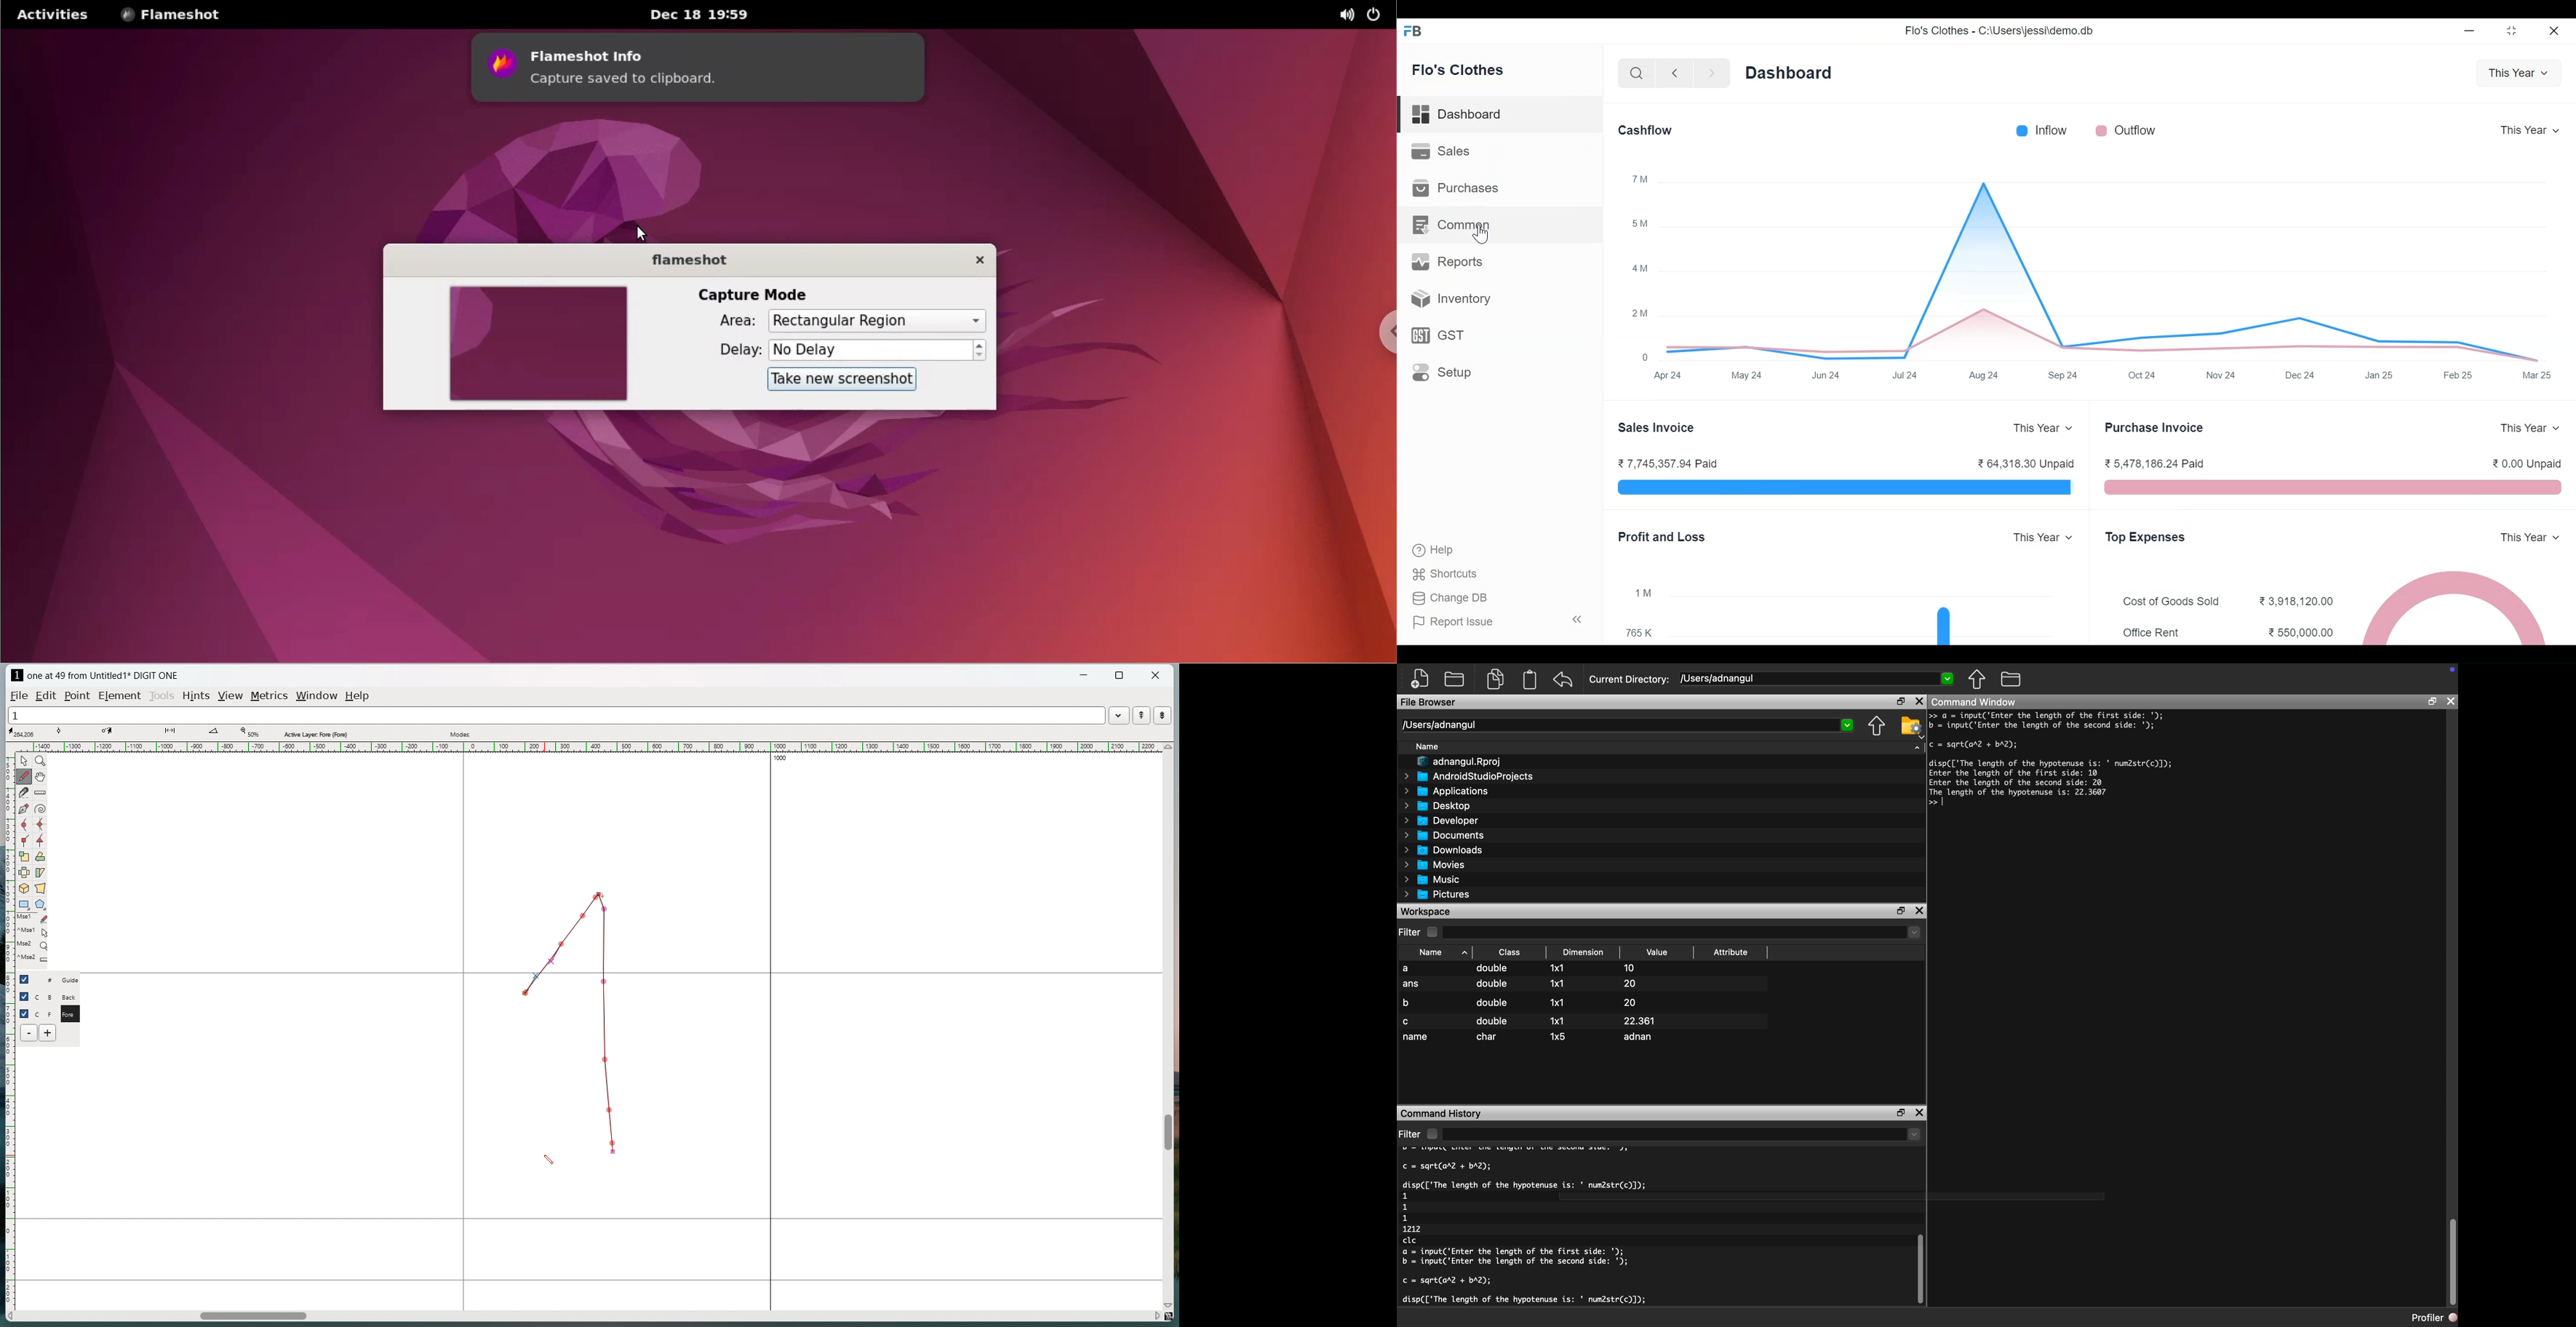 Image resolution: width=2576 pixels, height=1344 pixels. Describe the element at coordinates (2143, 375) in the screenshot. I see `Oct 24` at that location.